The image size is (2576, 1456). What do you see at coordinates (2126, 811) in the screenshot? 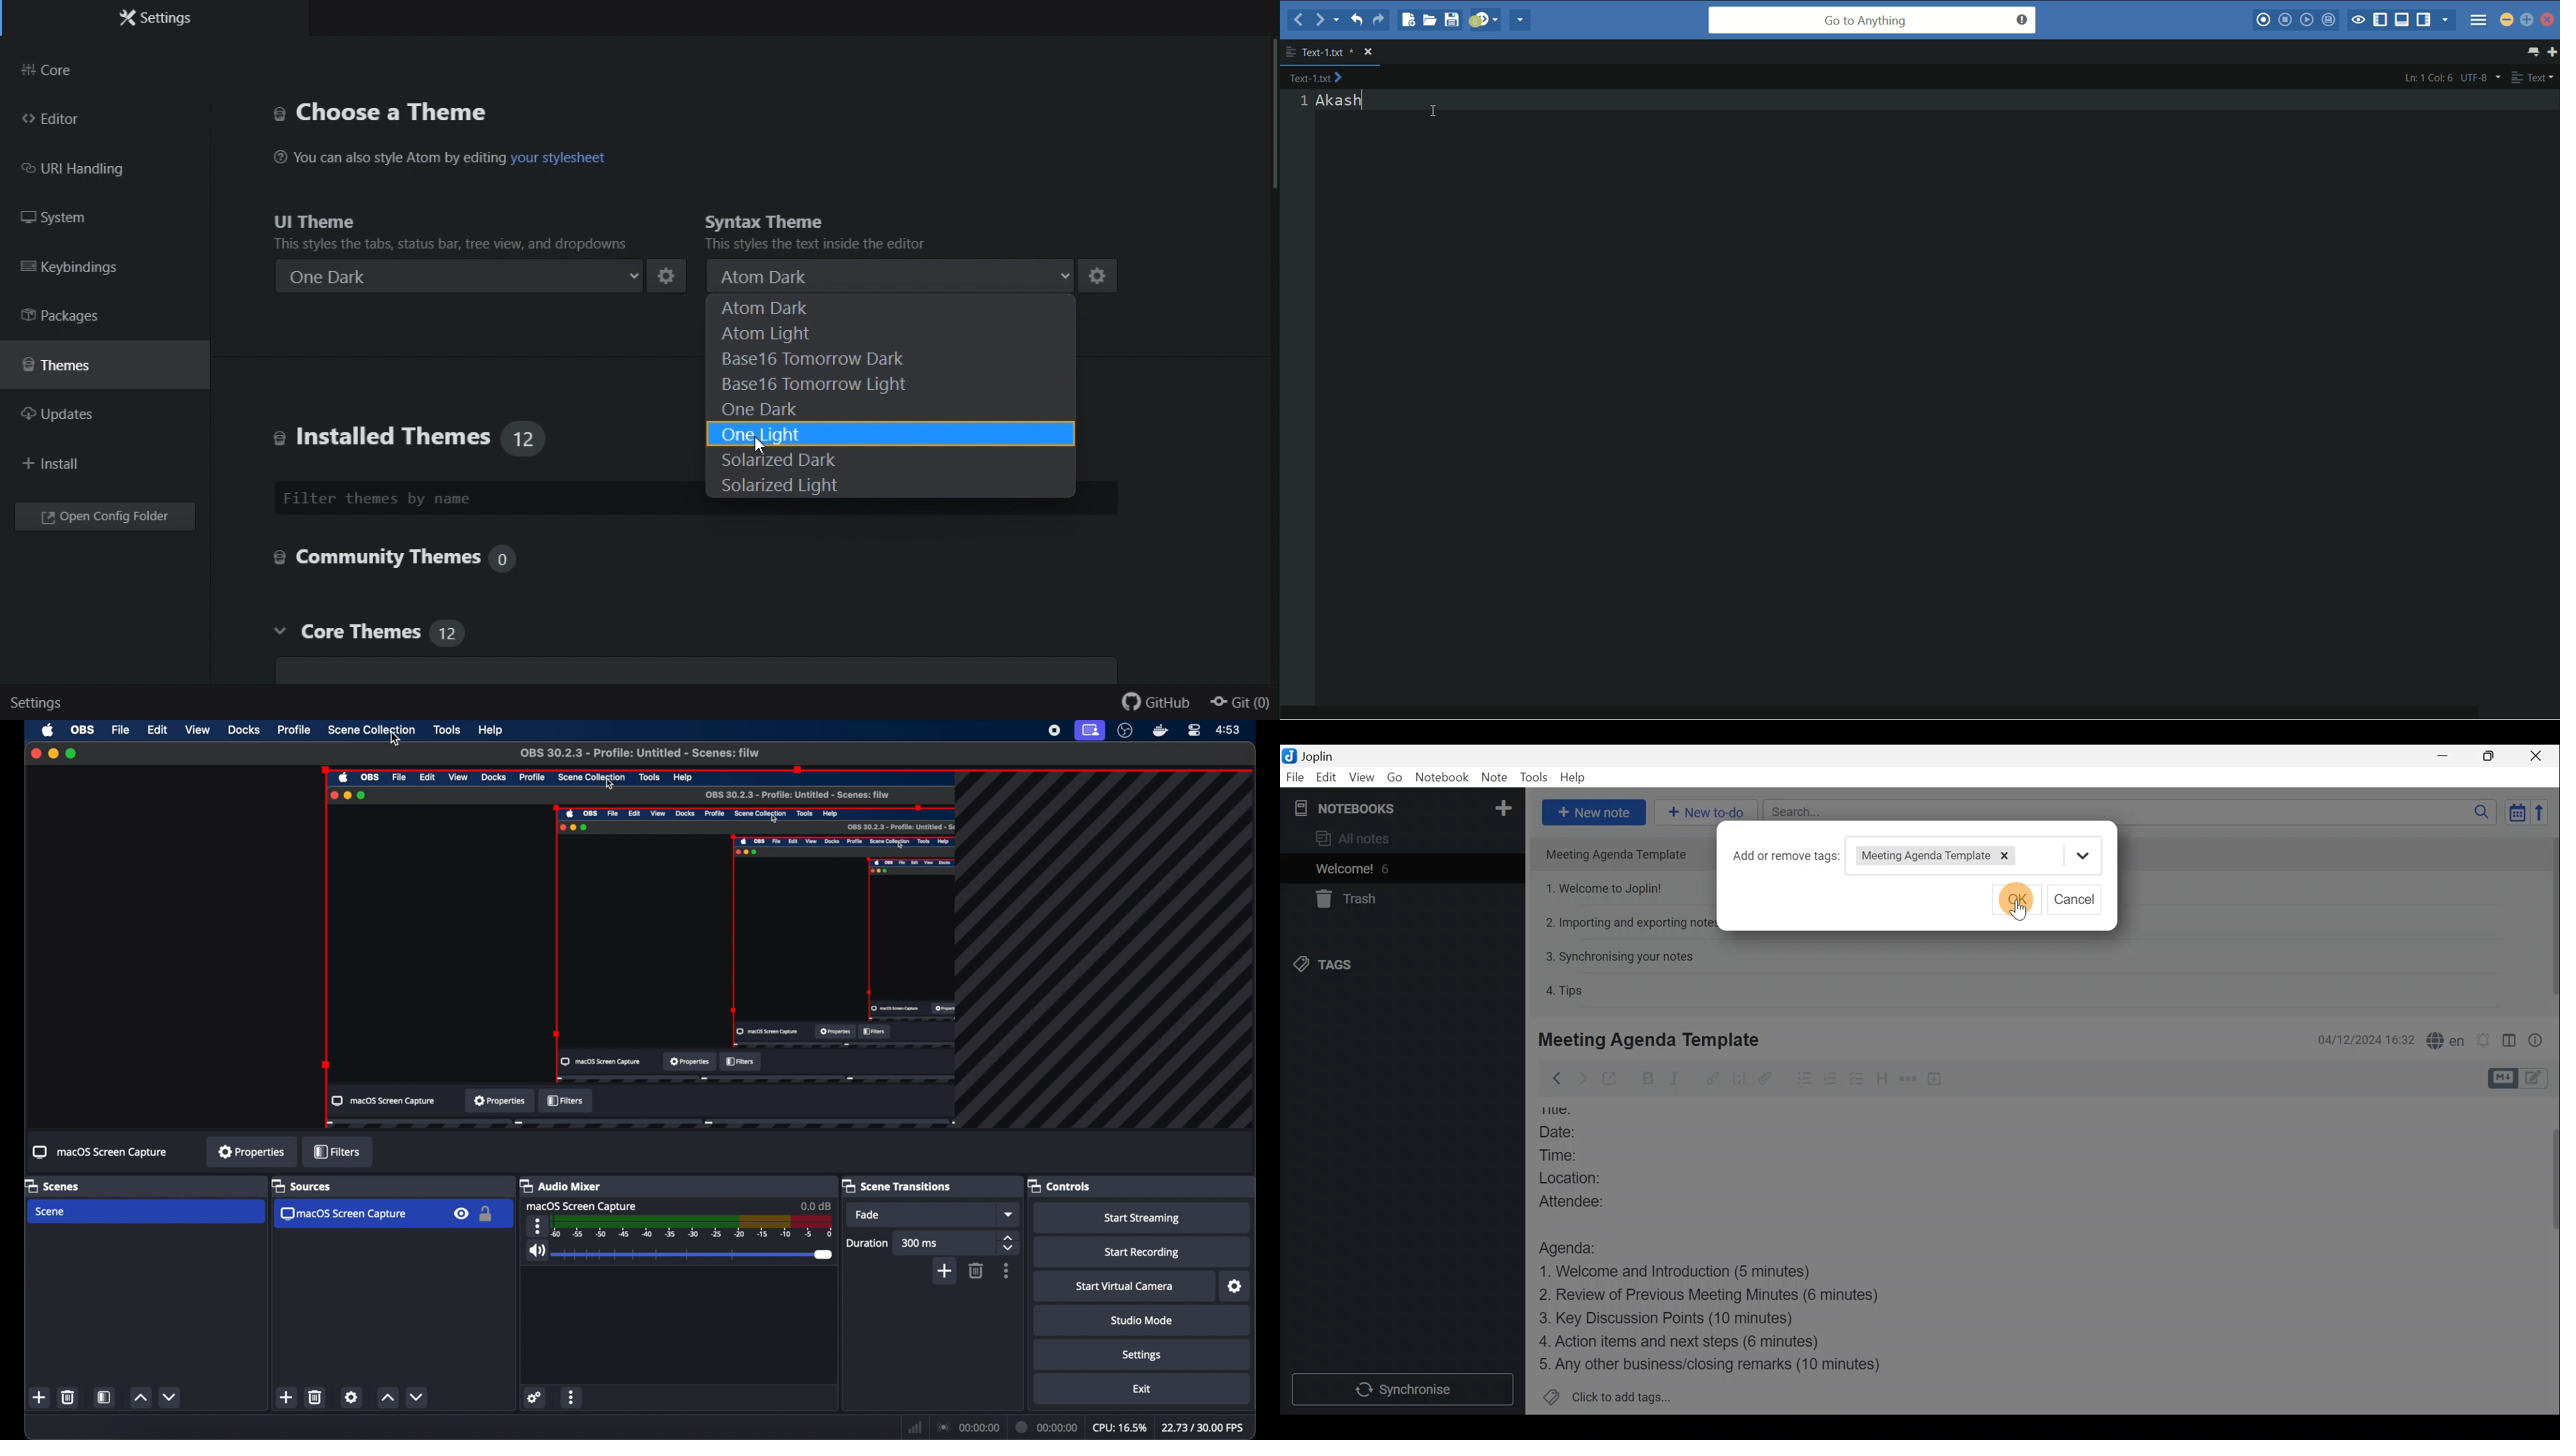
I see `Search bar` at bounding box center [2126, 811].